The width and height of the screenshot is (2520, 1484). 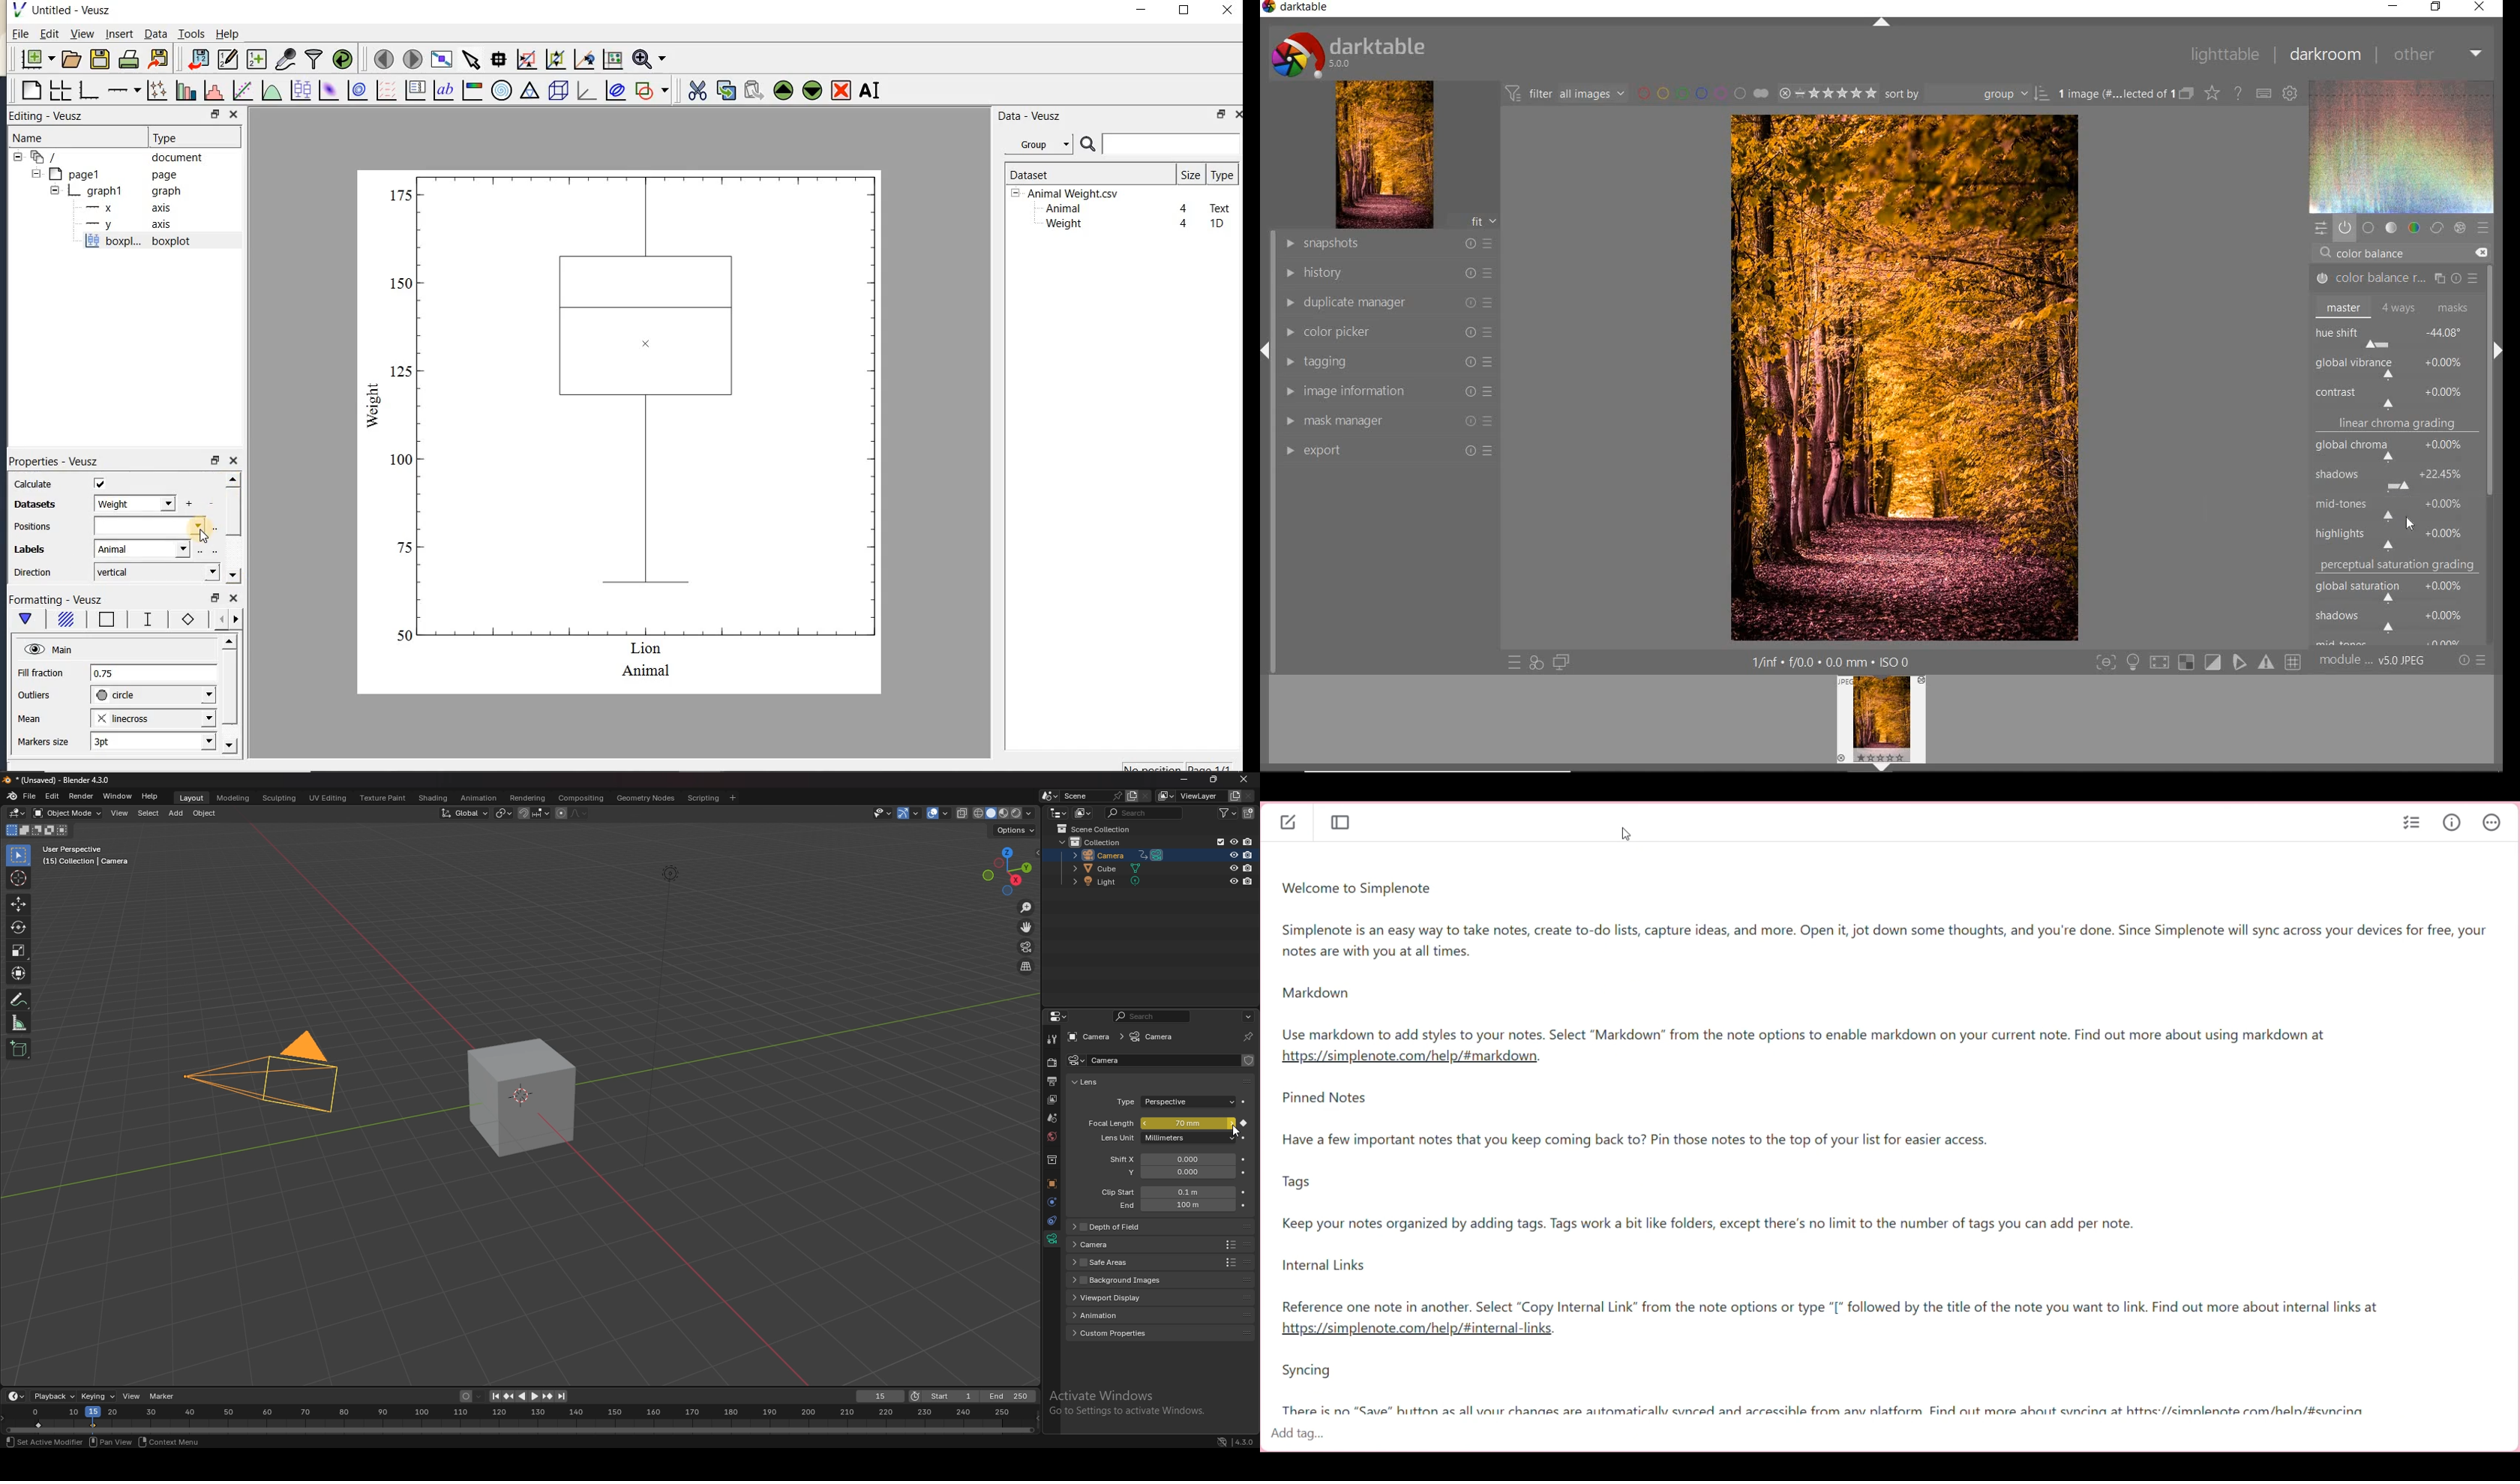 I want to click on vertical, so click(x=156, y=572).